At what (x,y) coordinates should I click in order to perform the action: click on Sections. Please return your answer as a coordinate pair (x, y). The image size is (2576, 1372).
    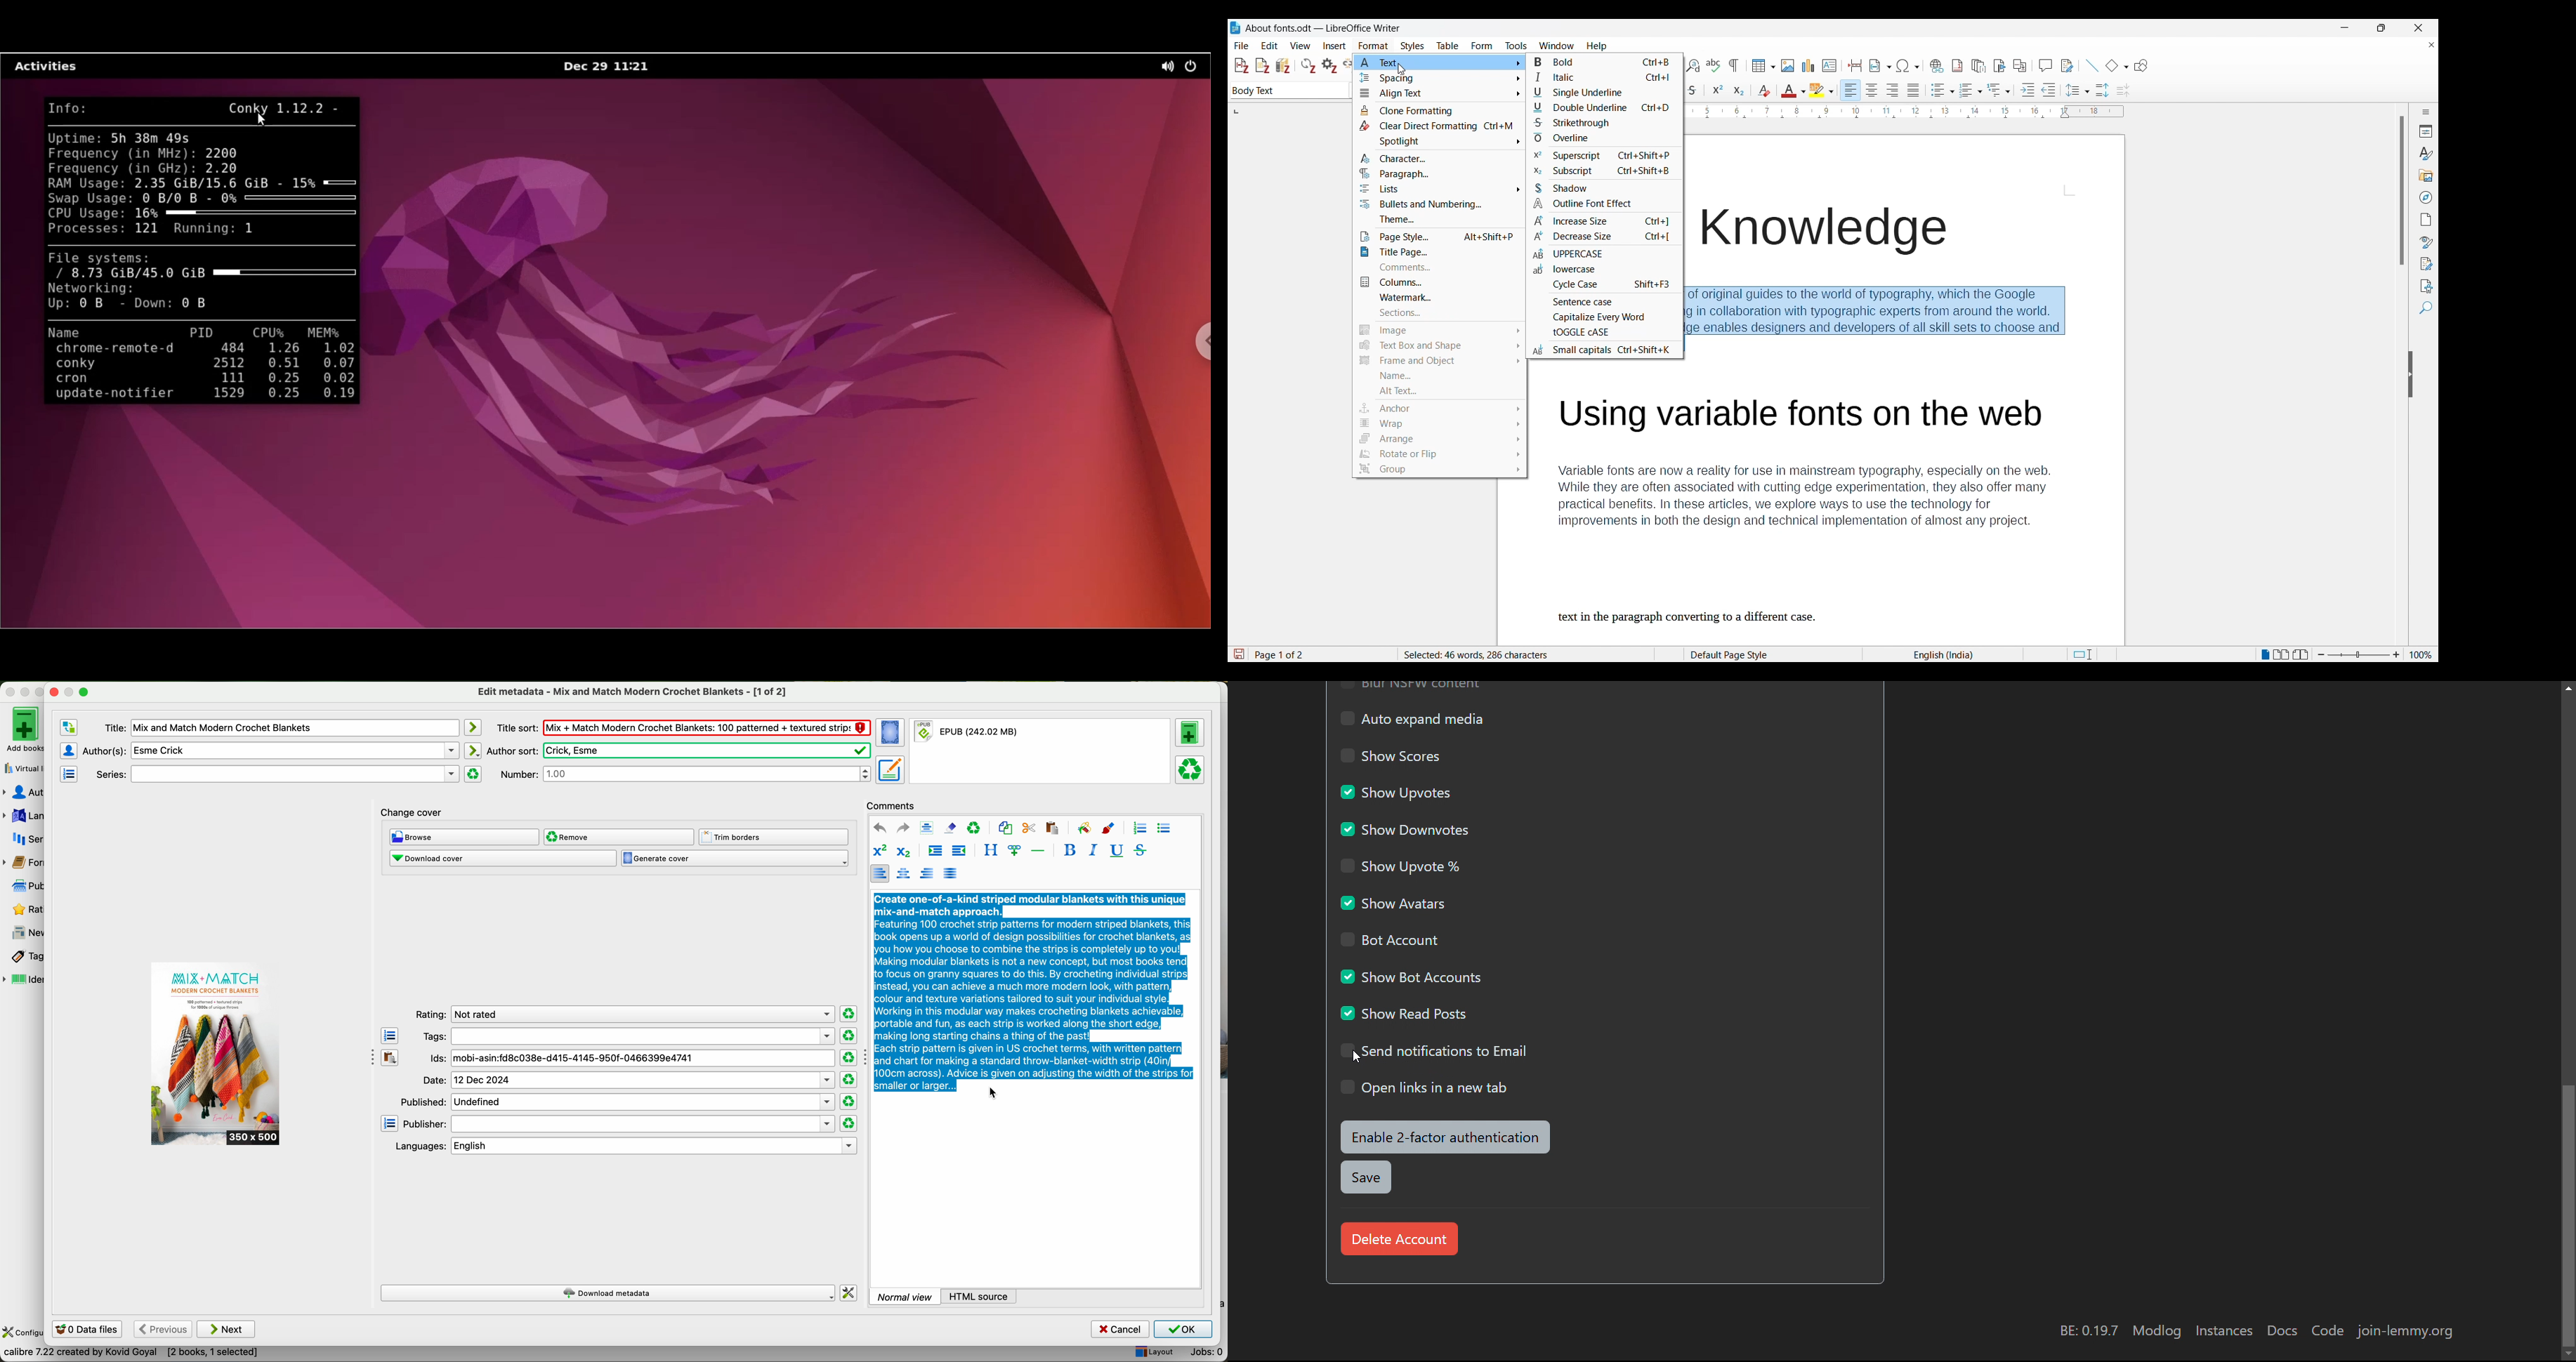
    Looking at the image, I should click on (1433, 312).